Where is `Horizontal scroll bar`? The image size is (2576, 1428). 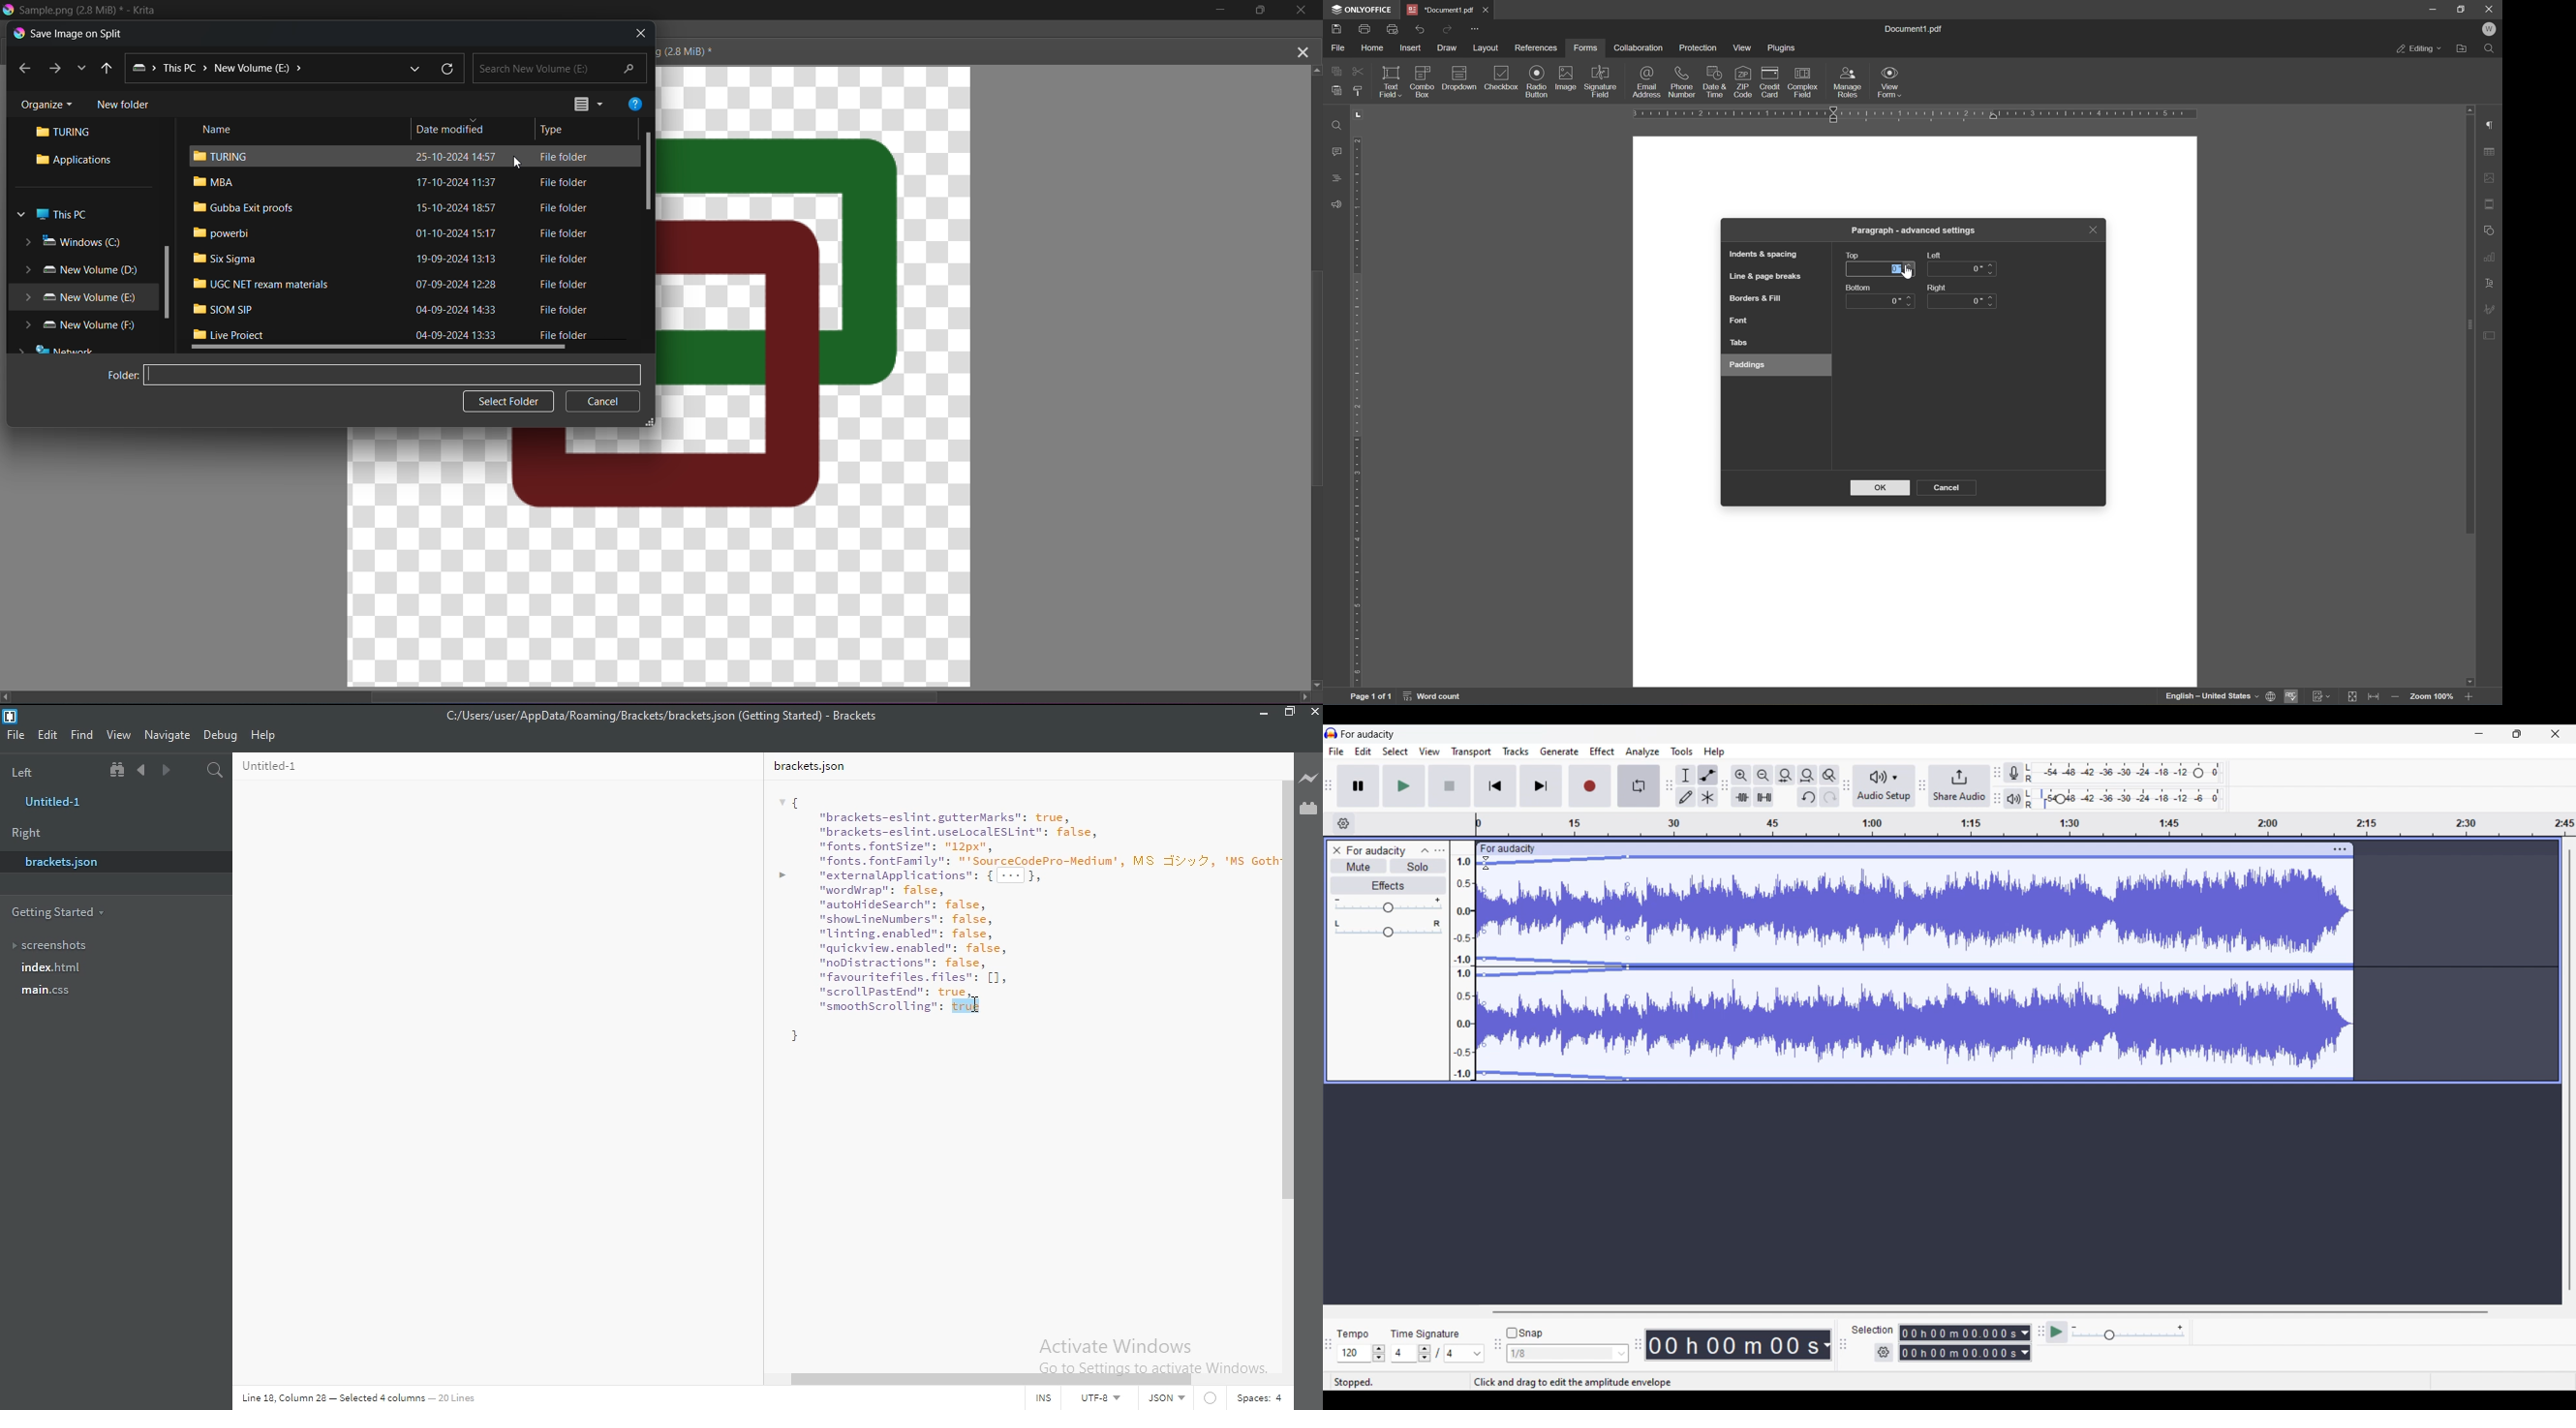
Horizontal scroll bar is located at coordinates (666, 693).